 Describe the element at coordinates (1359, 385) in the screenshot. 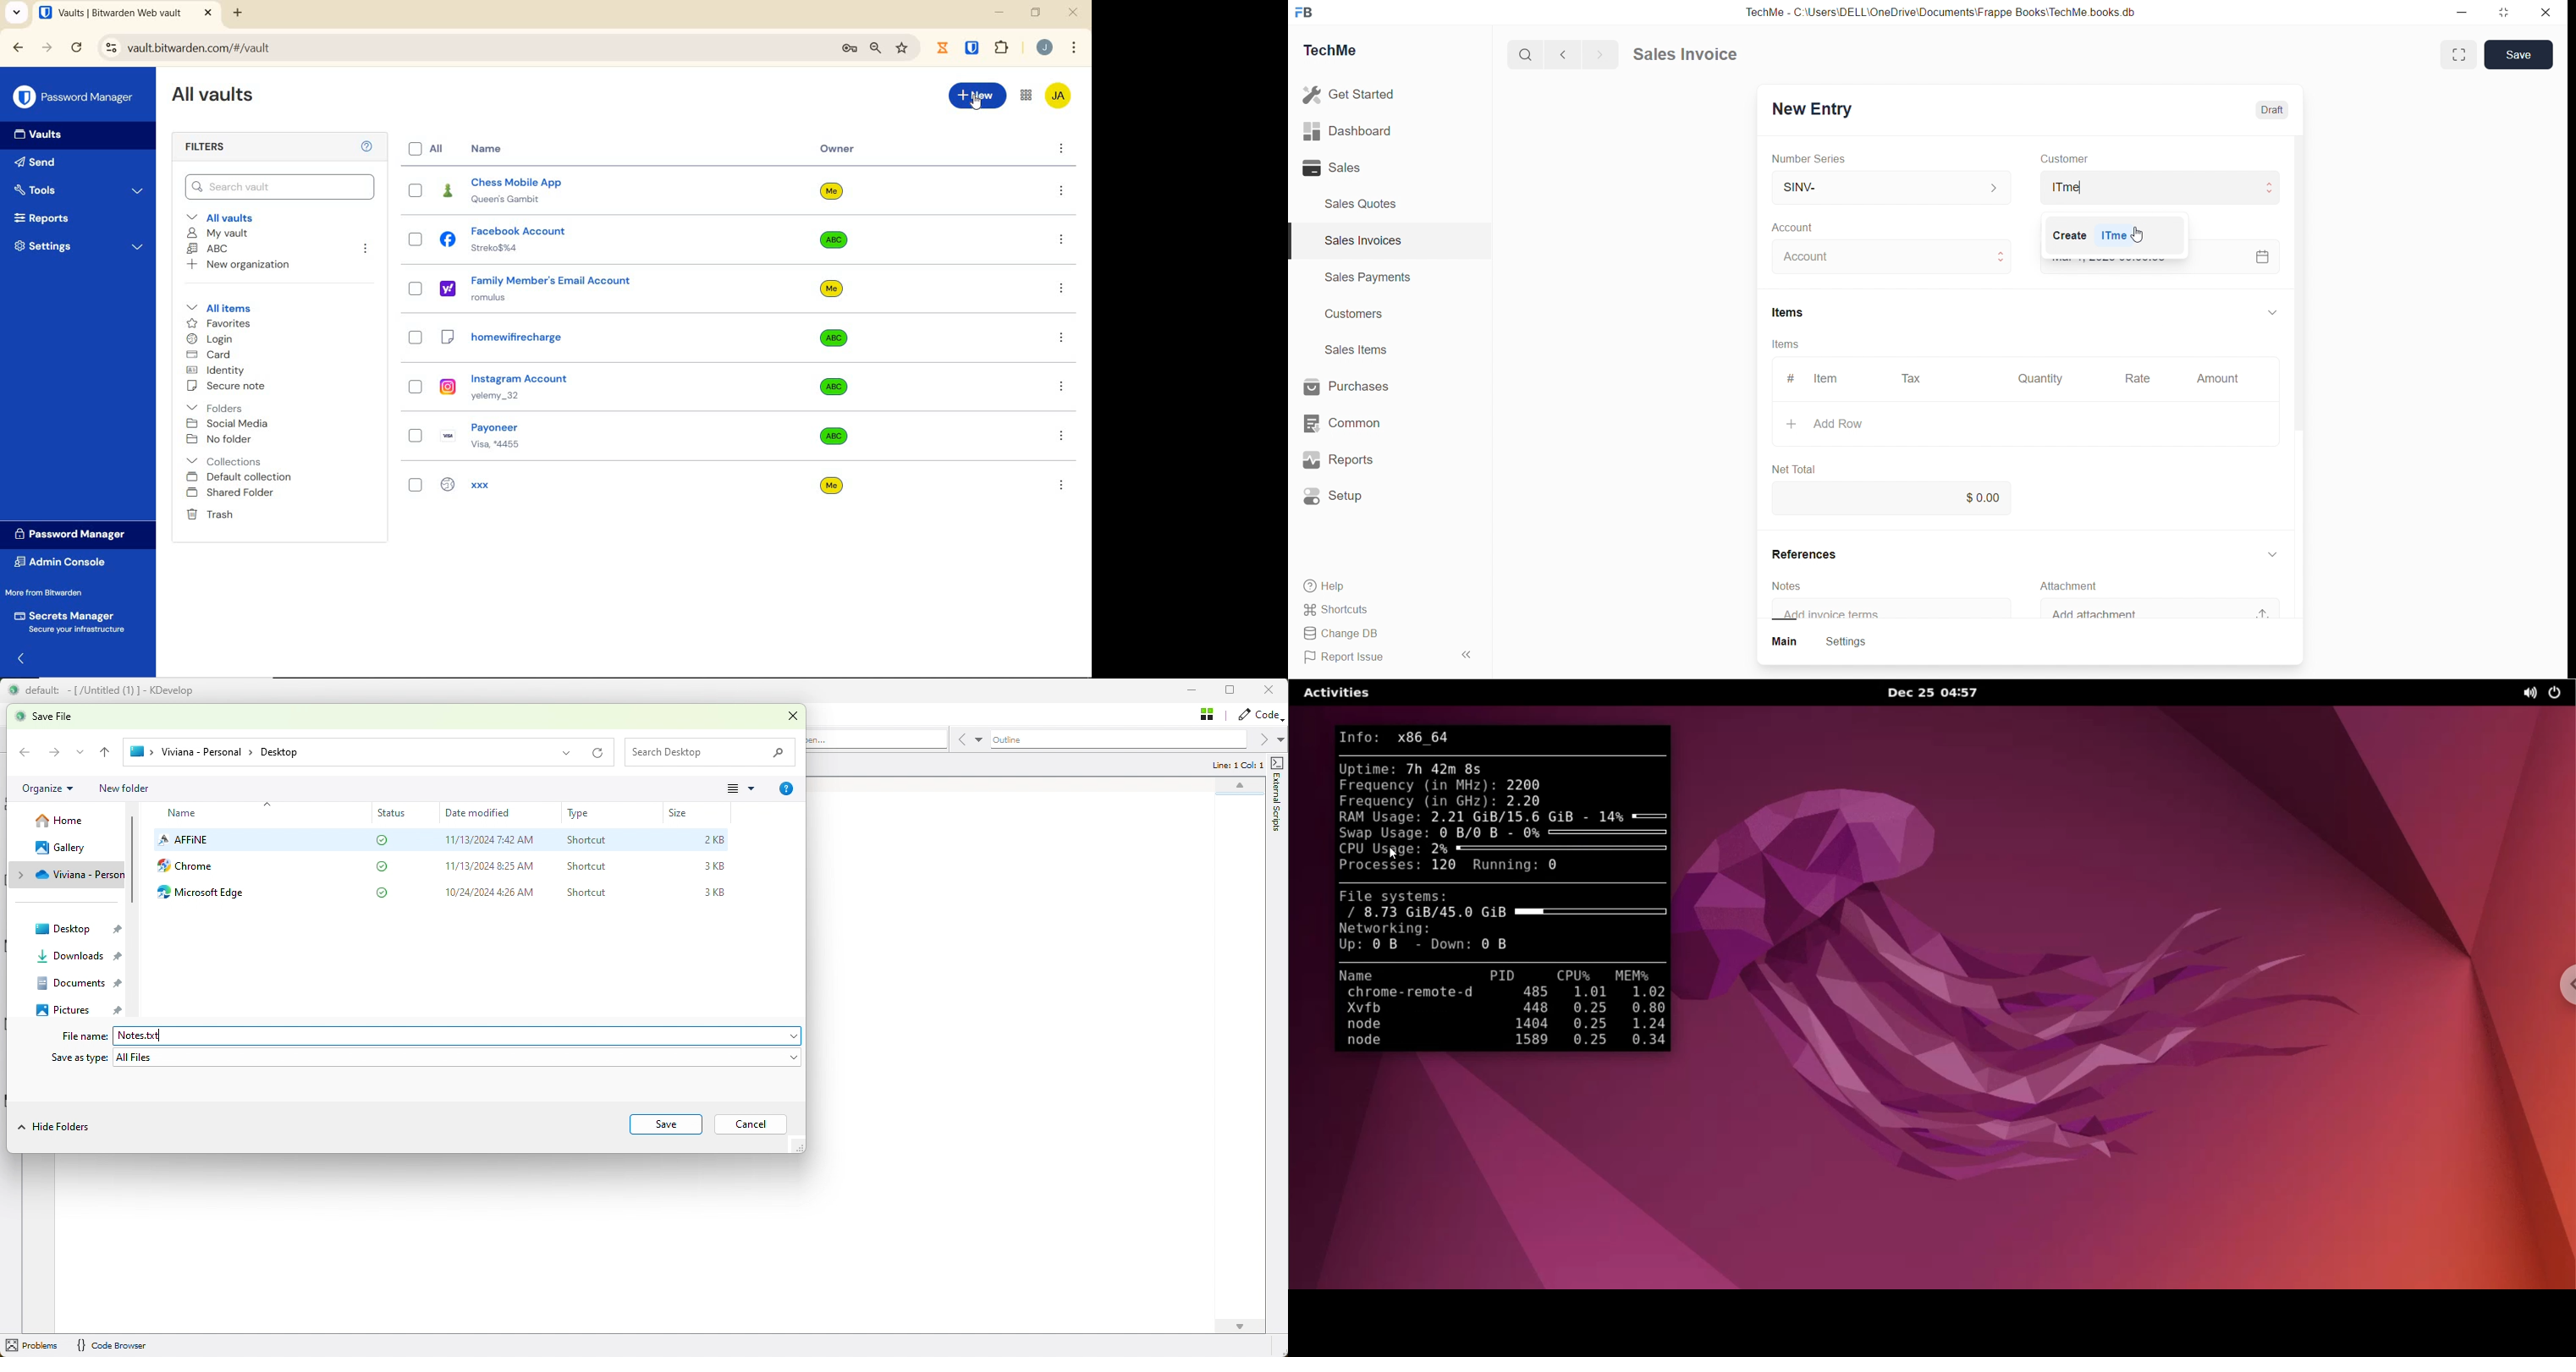

I see `Purchases` at that location.